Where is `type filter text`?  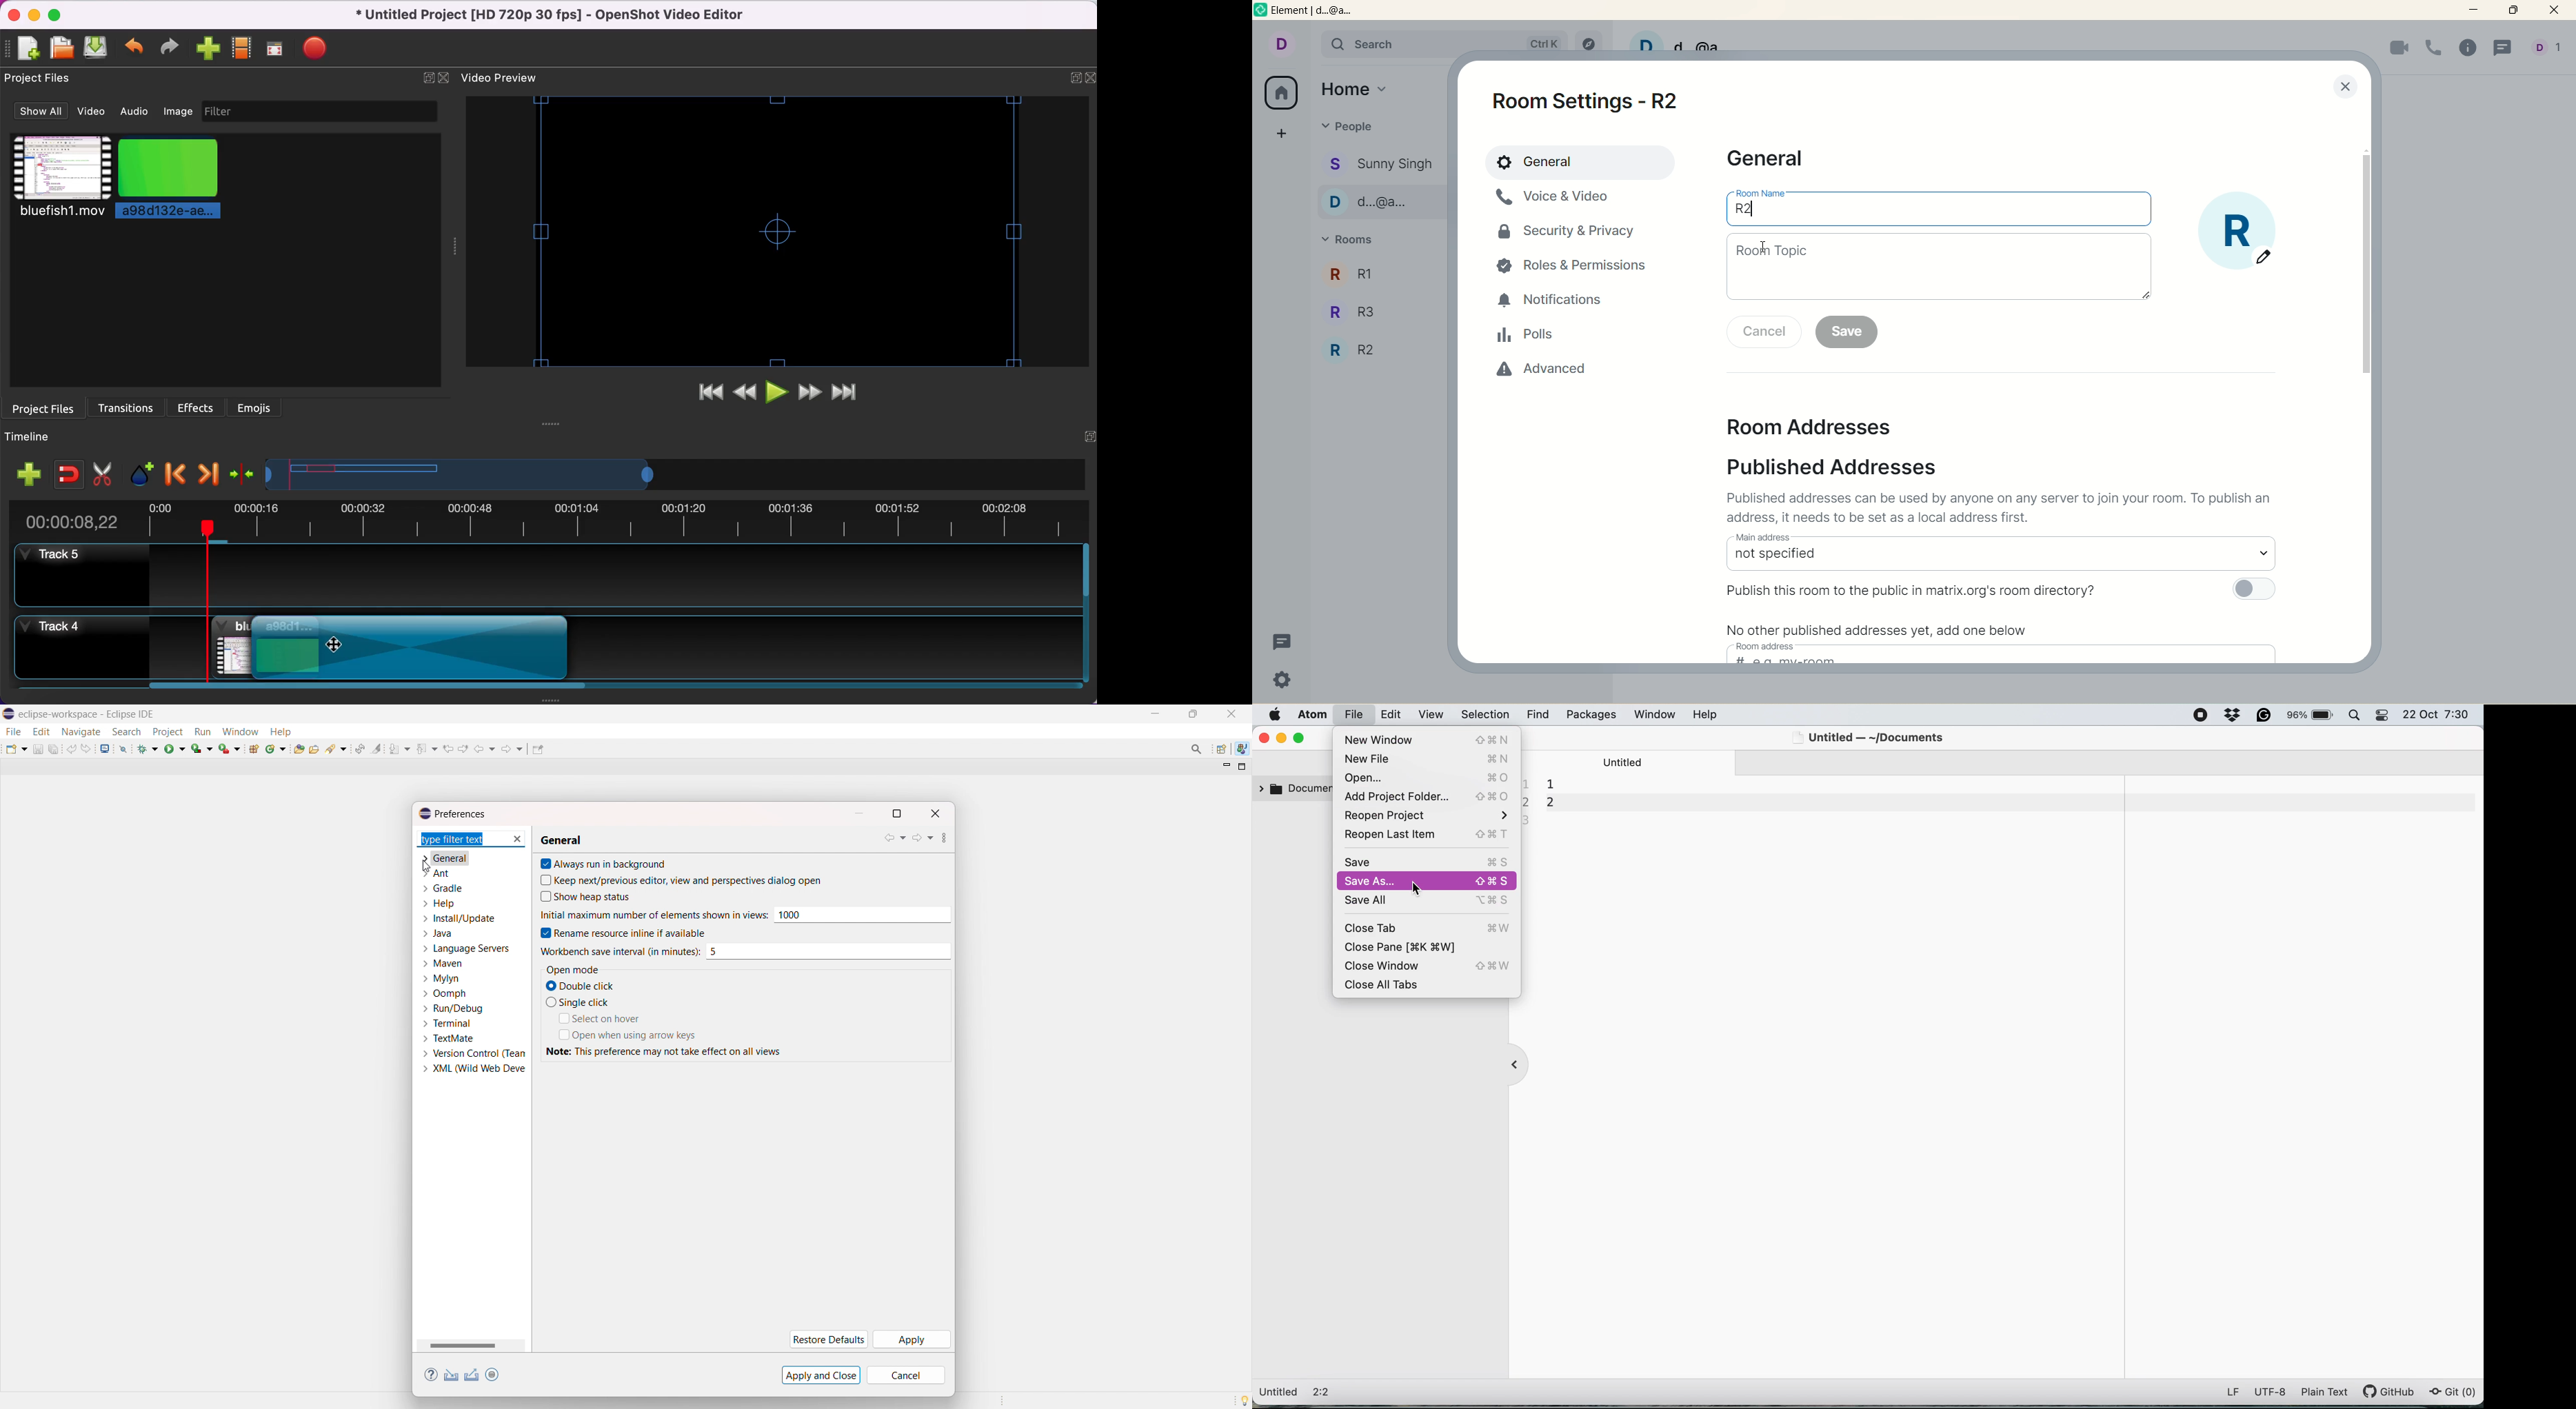 type filter text is located at coordinates (461, 839).